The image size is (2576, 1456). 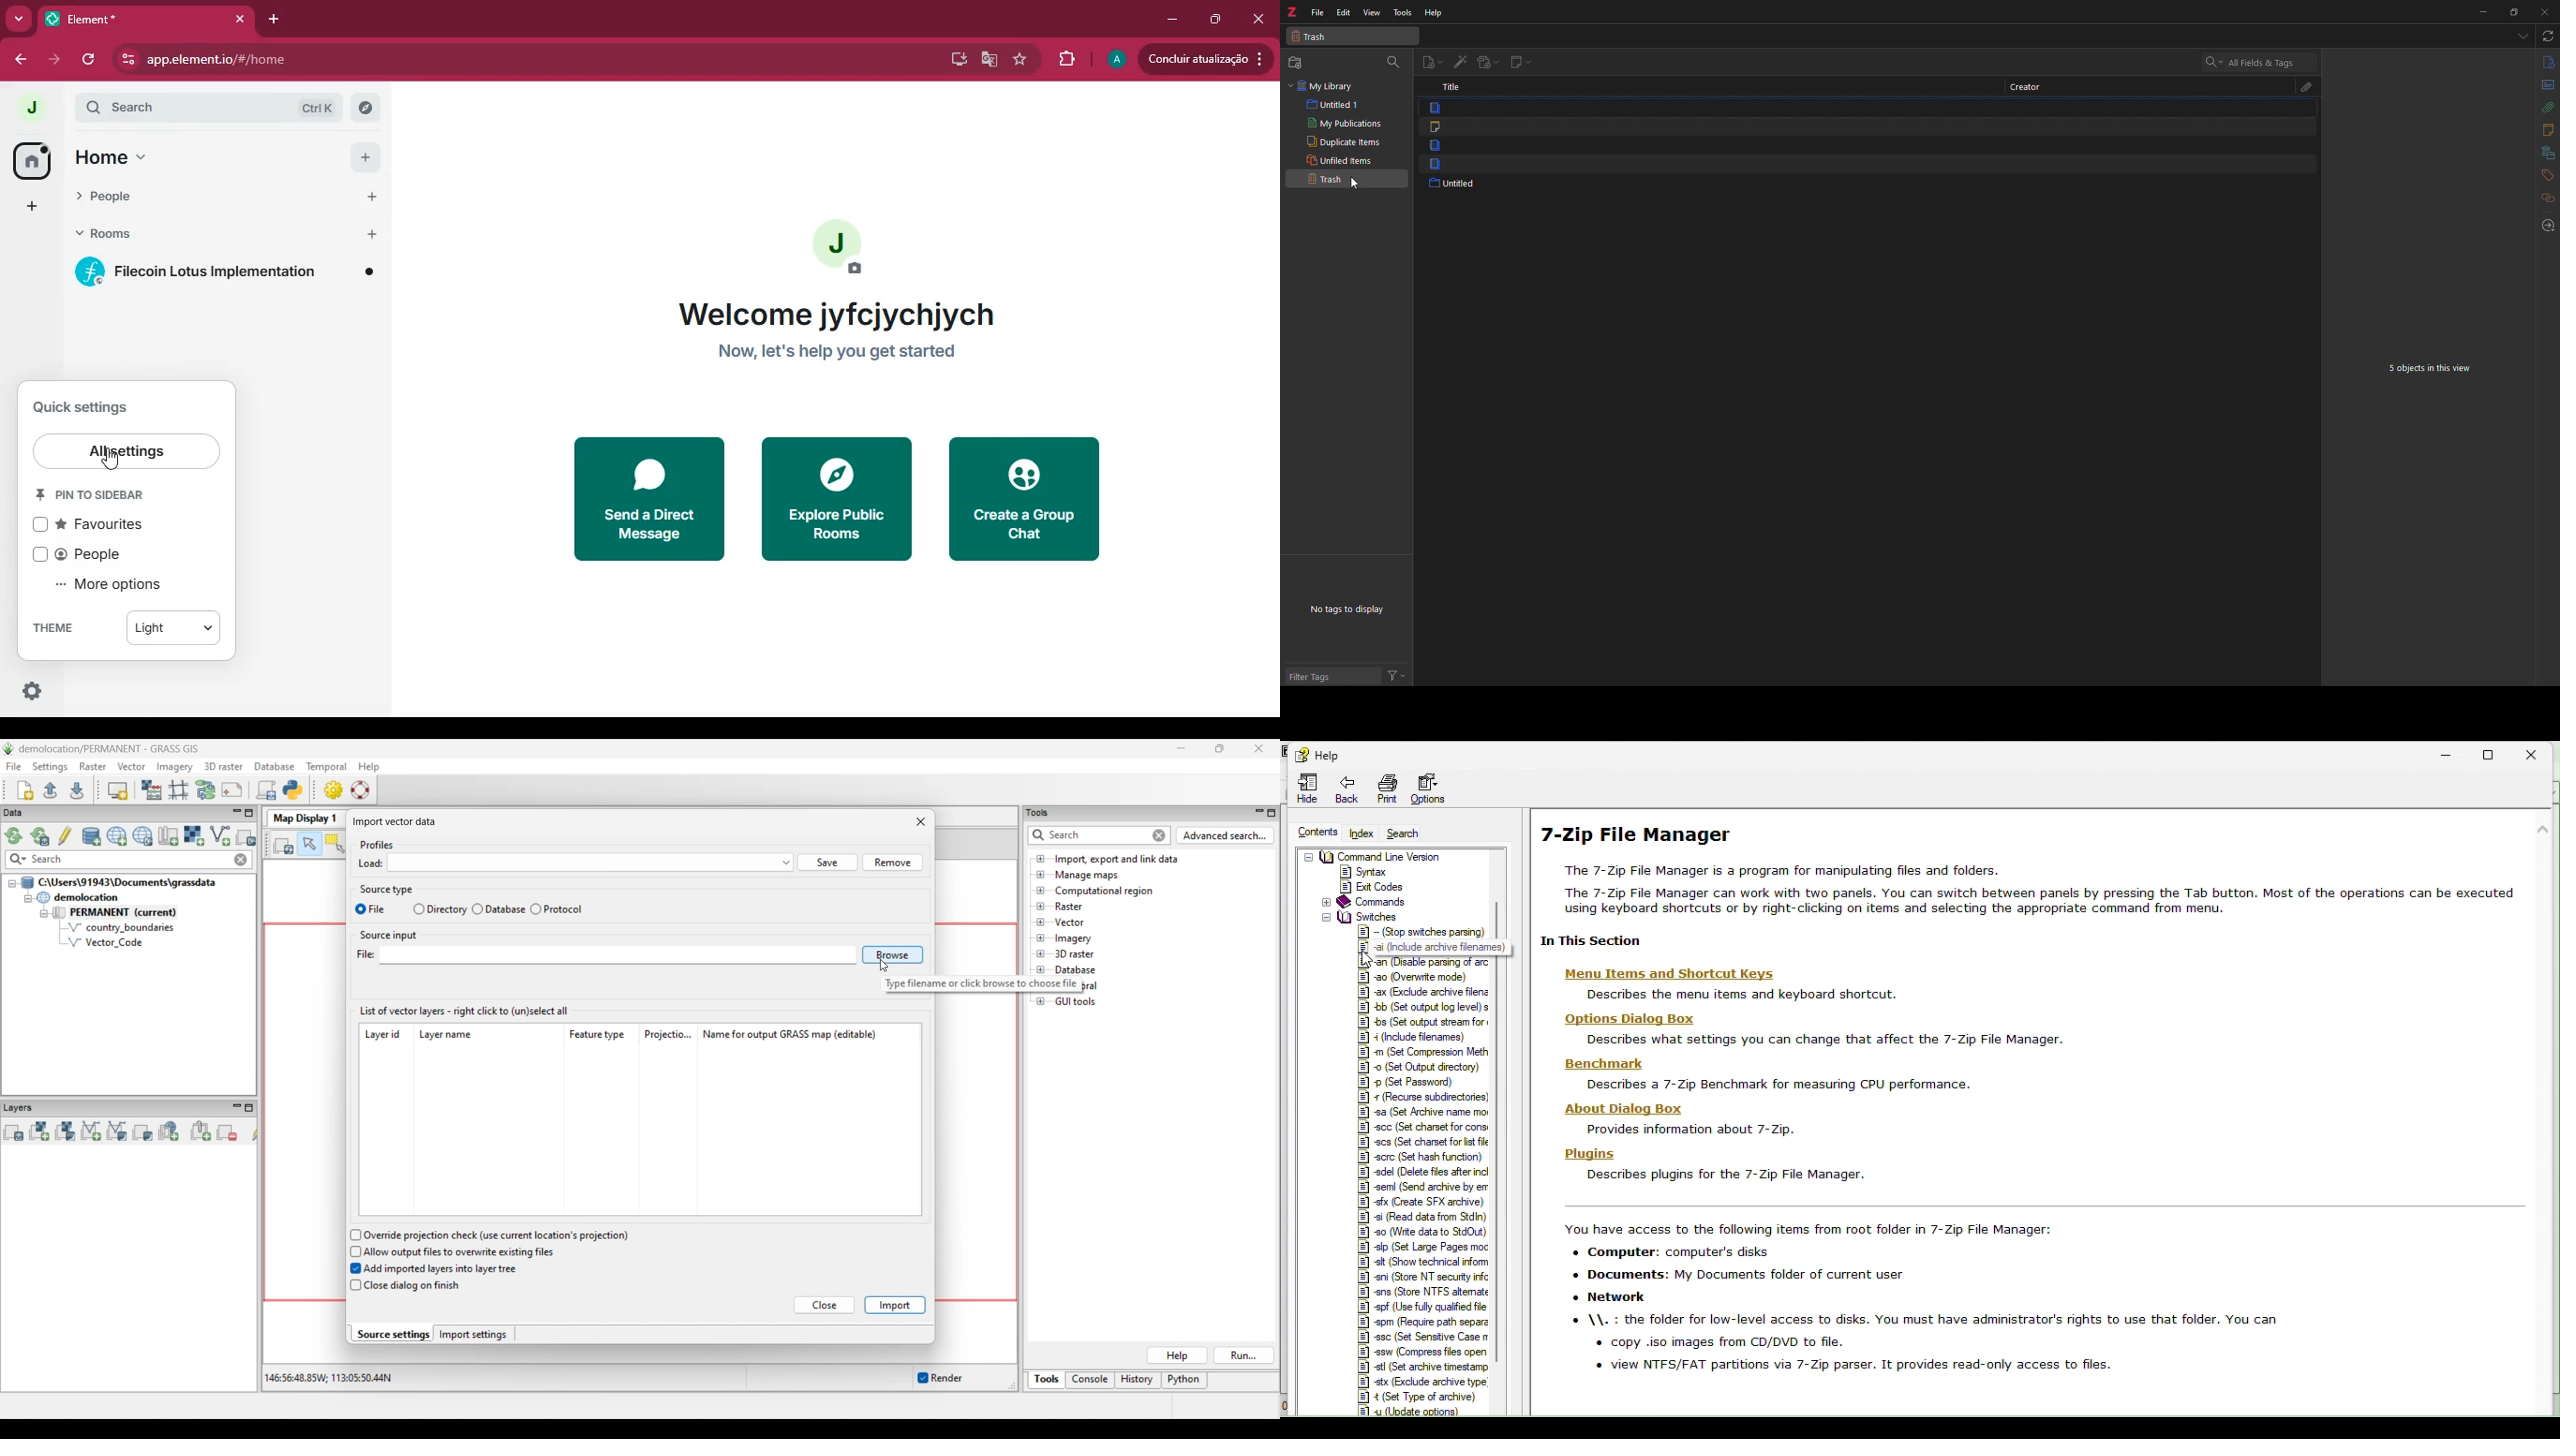 I want to click on Describes the menu items and keyboard shortcut., so click(x=1741, y=996).